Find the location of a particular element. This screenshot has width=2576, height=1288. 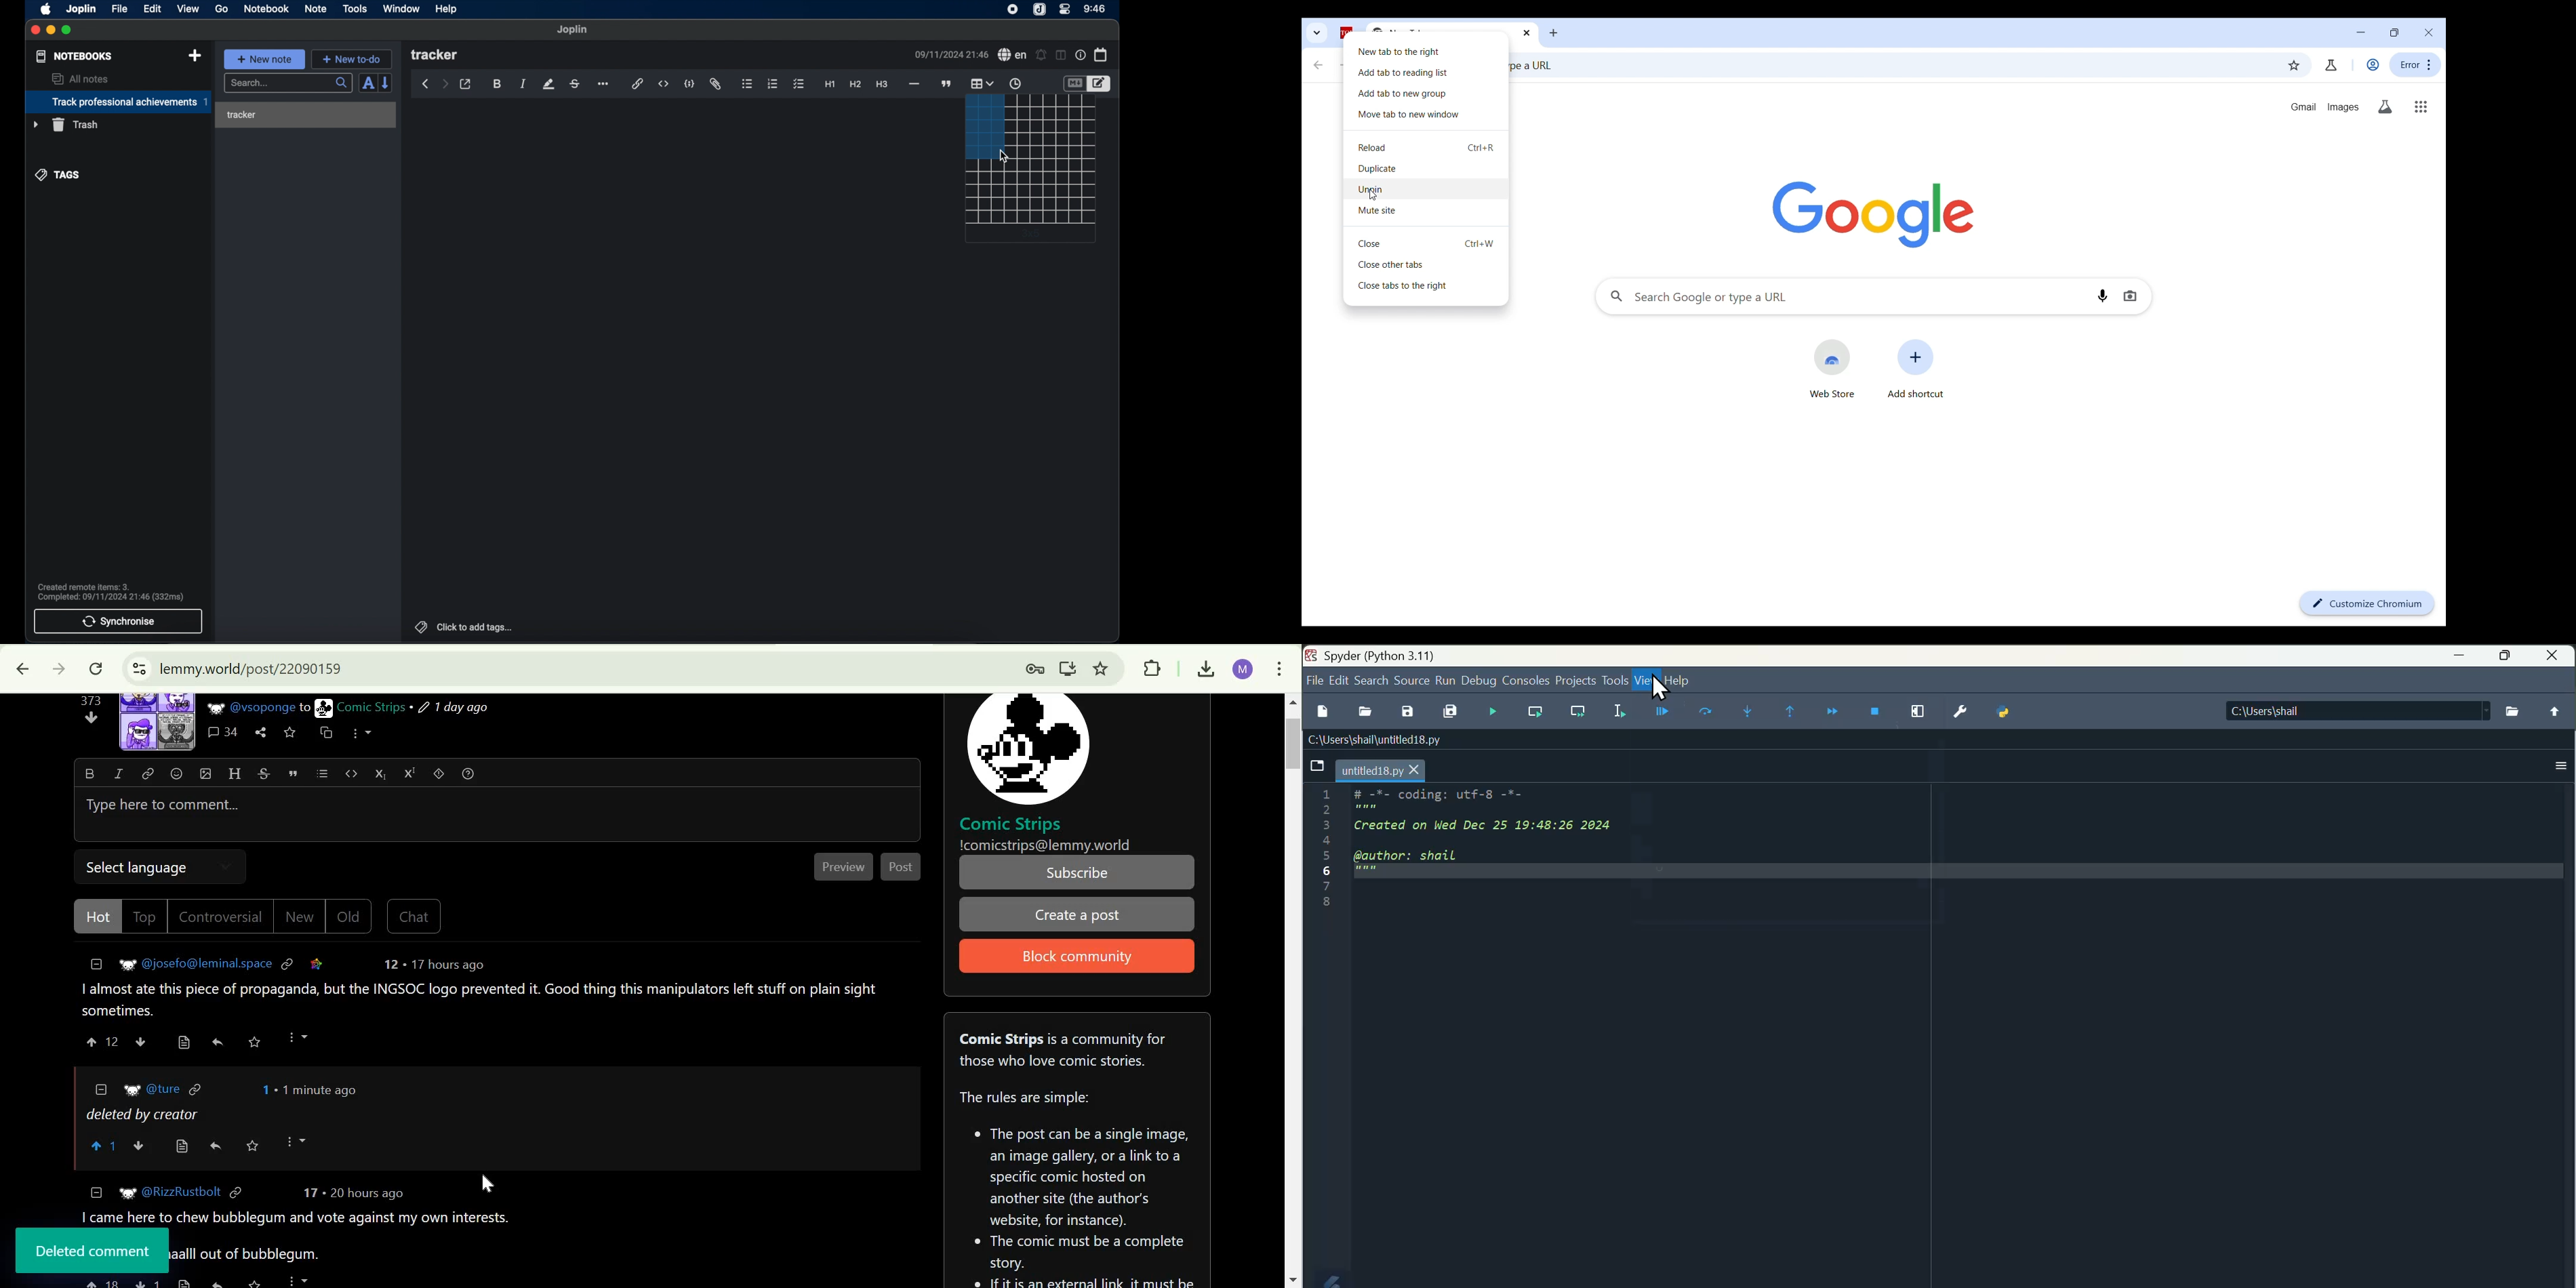

link is located at coordinates (317, 963).